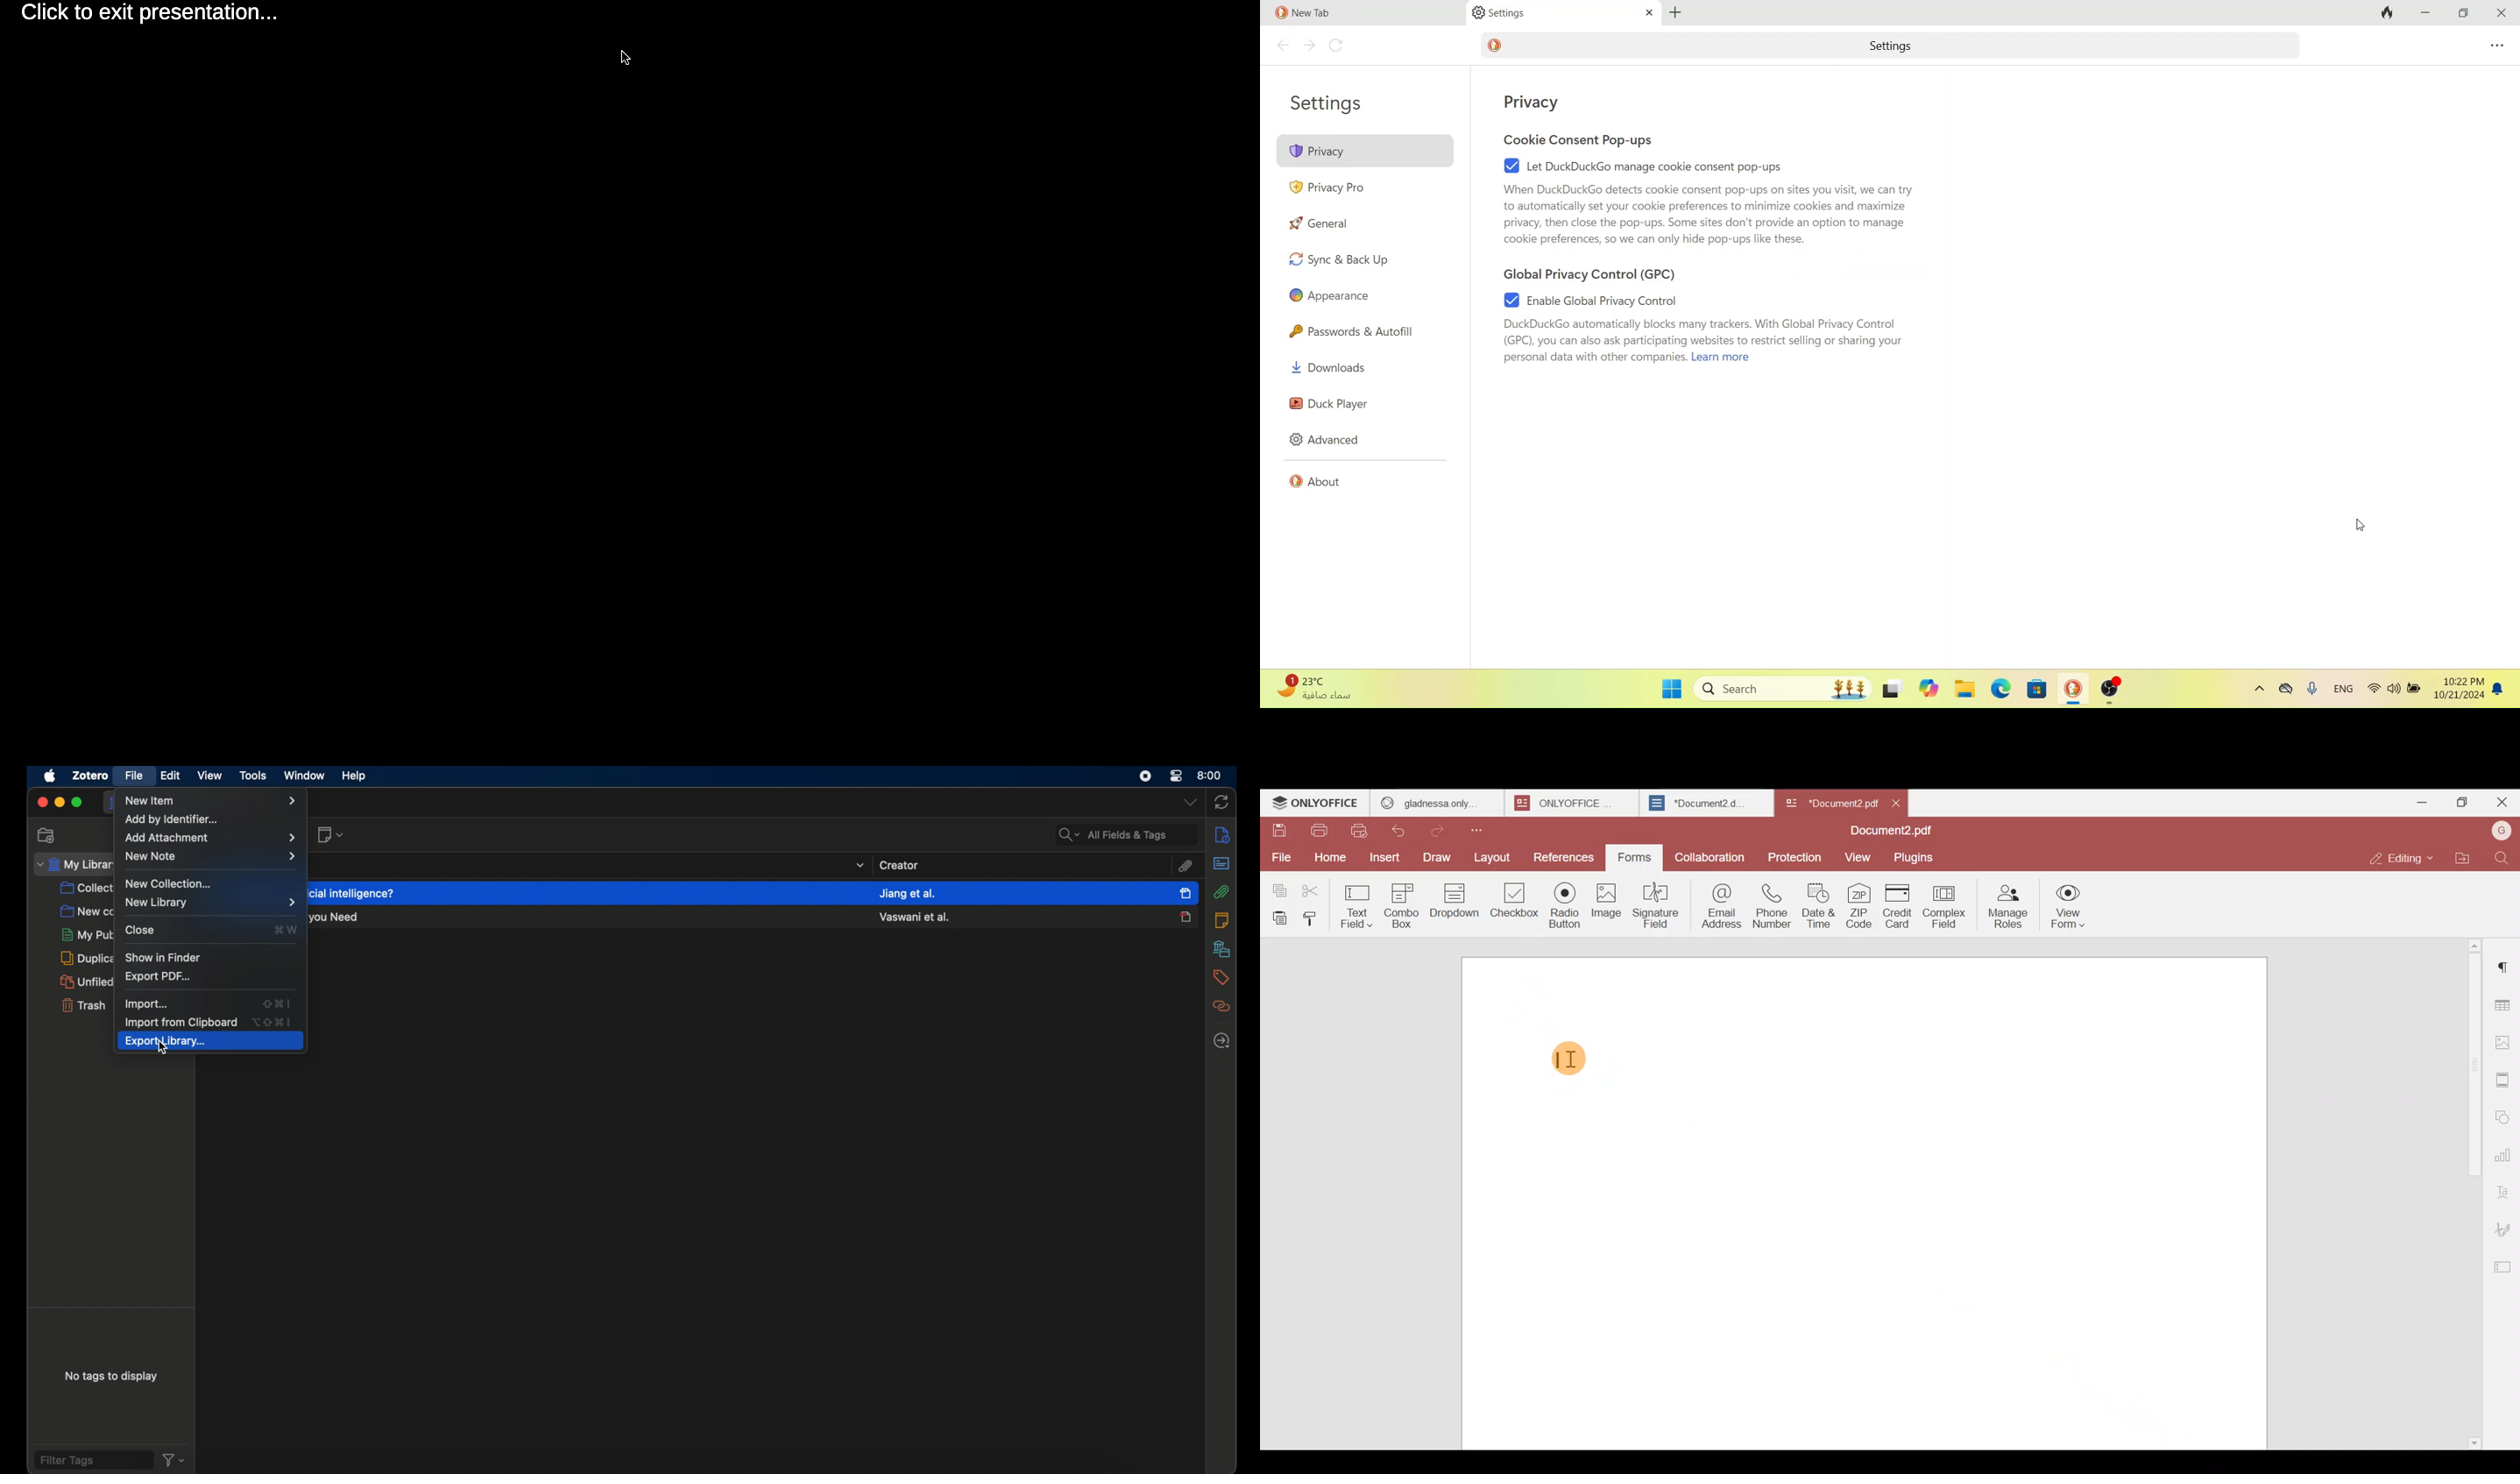  I want to click on Manage roles, so click(2008, 904).